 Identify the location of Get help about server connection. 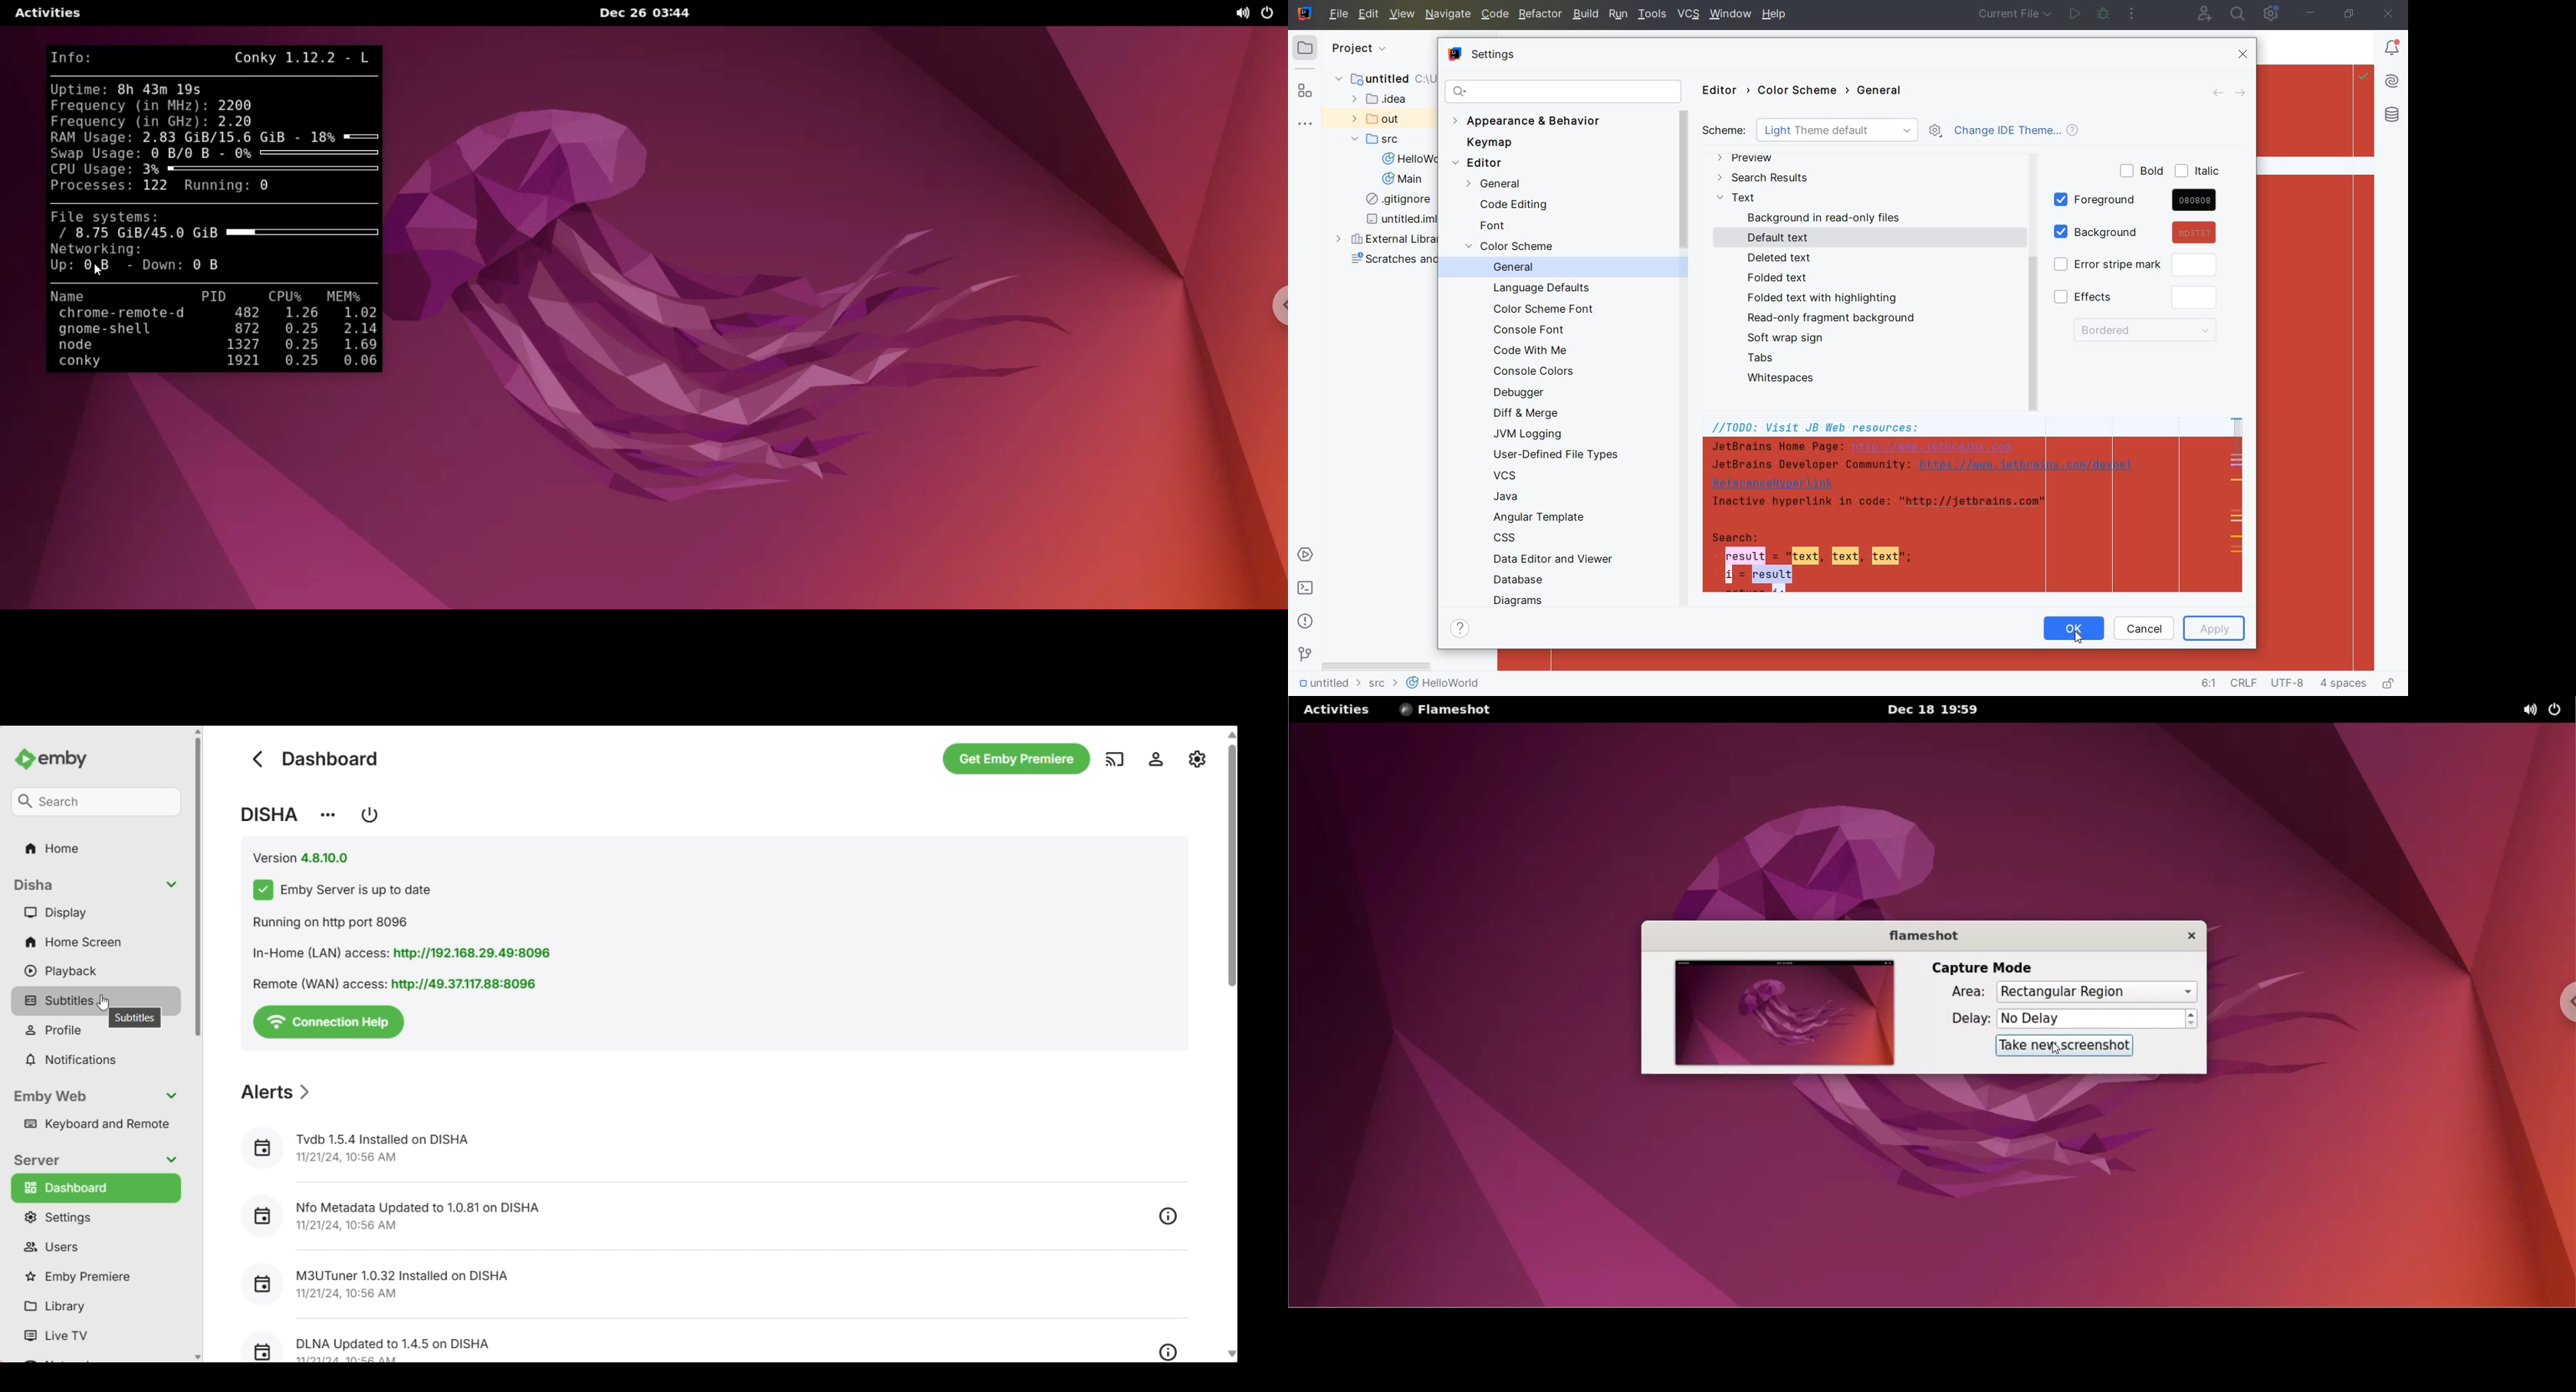
(329, 1022).